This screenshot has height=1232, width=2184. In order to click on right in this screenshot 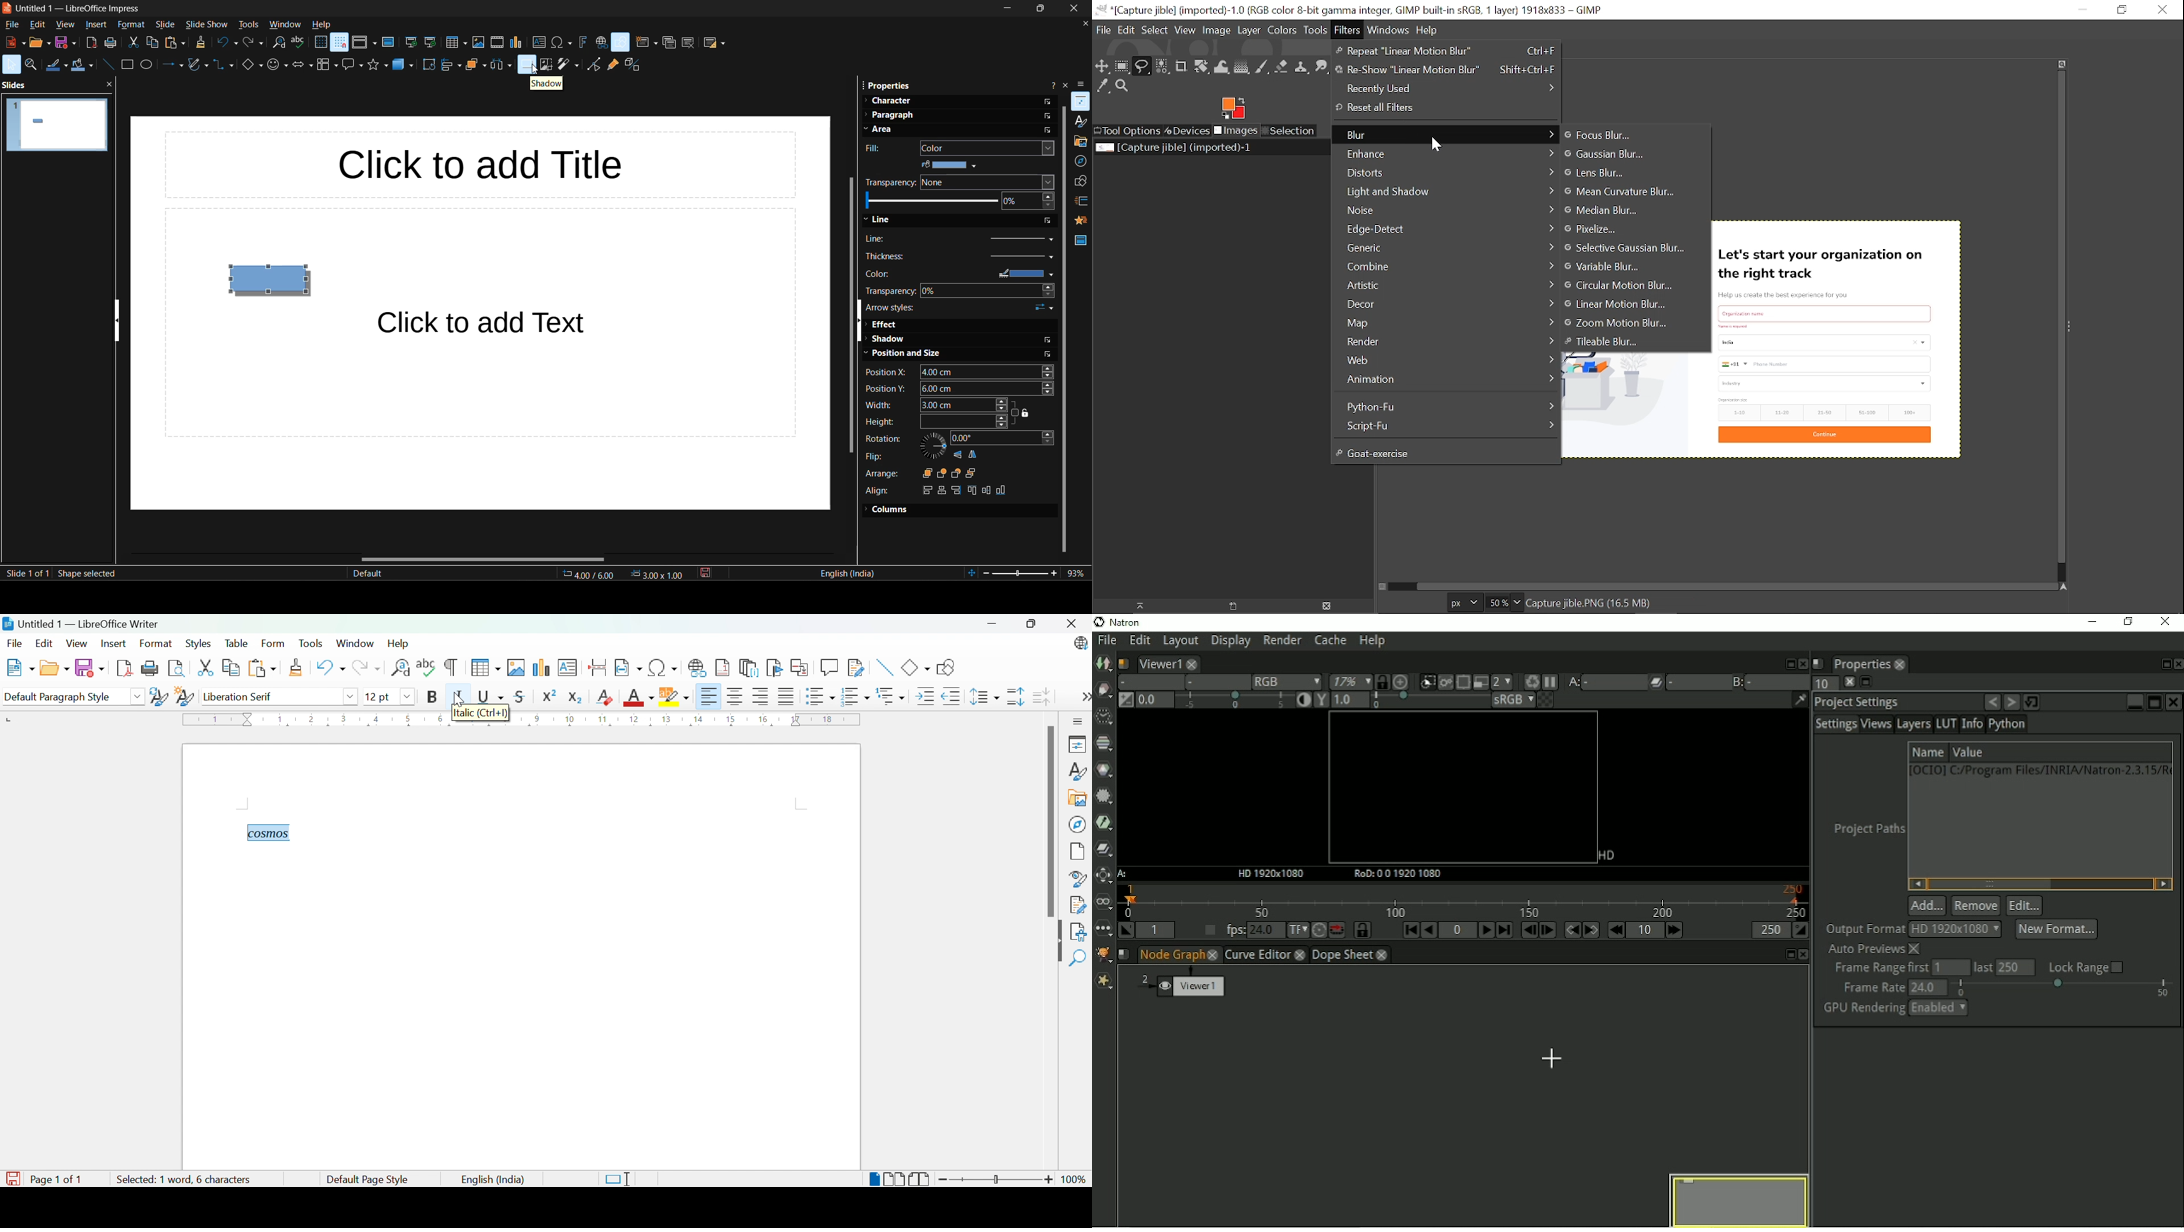, I will do `click(958, 491)`.